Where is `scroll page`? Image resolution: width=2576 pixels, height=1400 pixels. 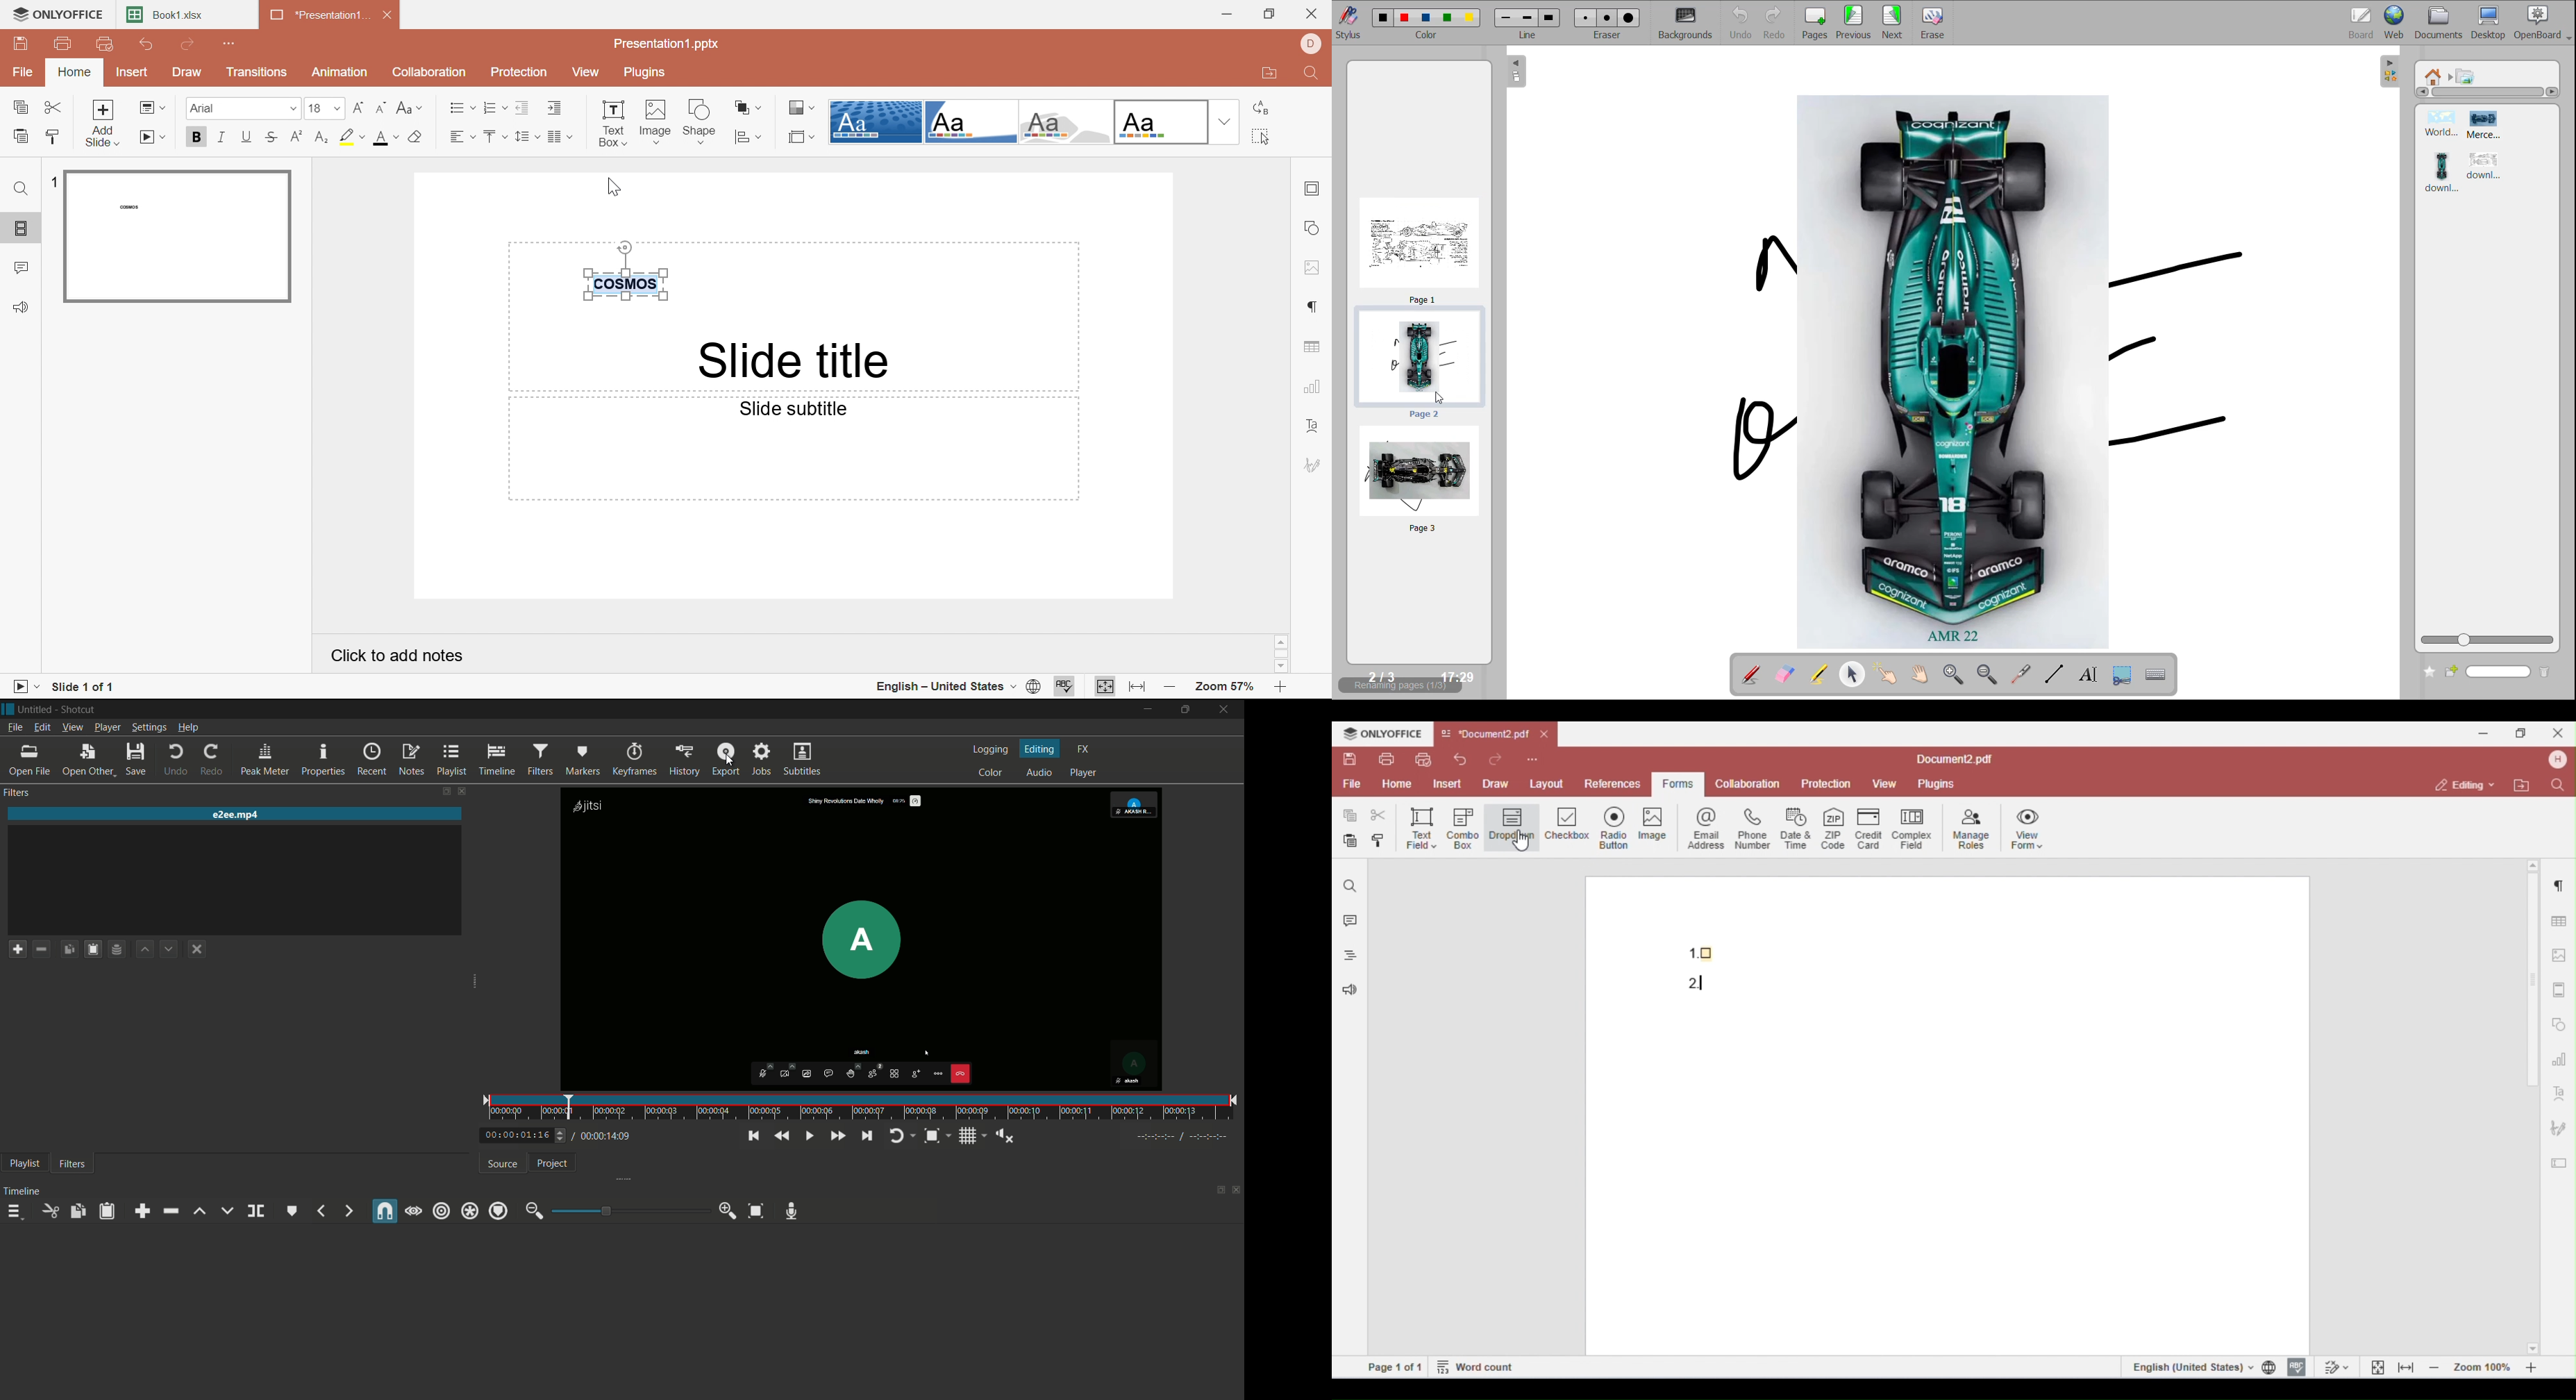 scroll page is located at coordinates (1919, 675).